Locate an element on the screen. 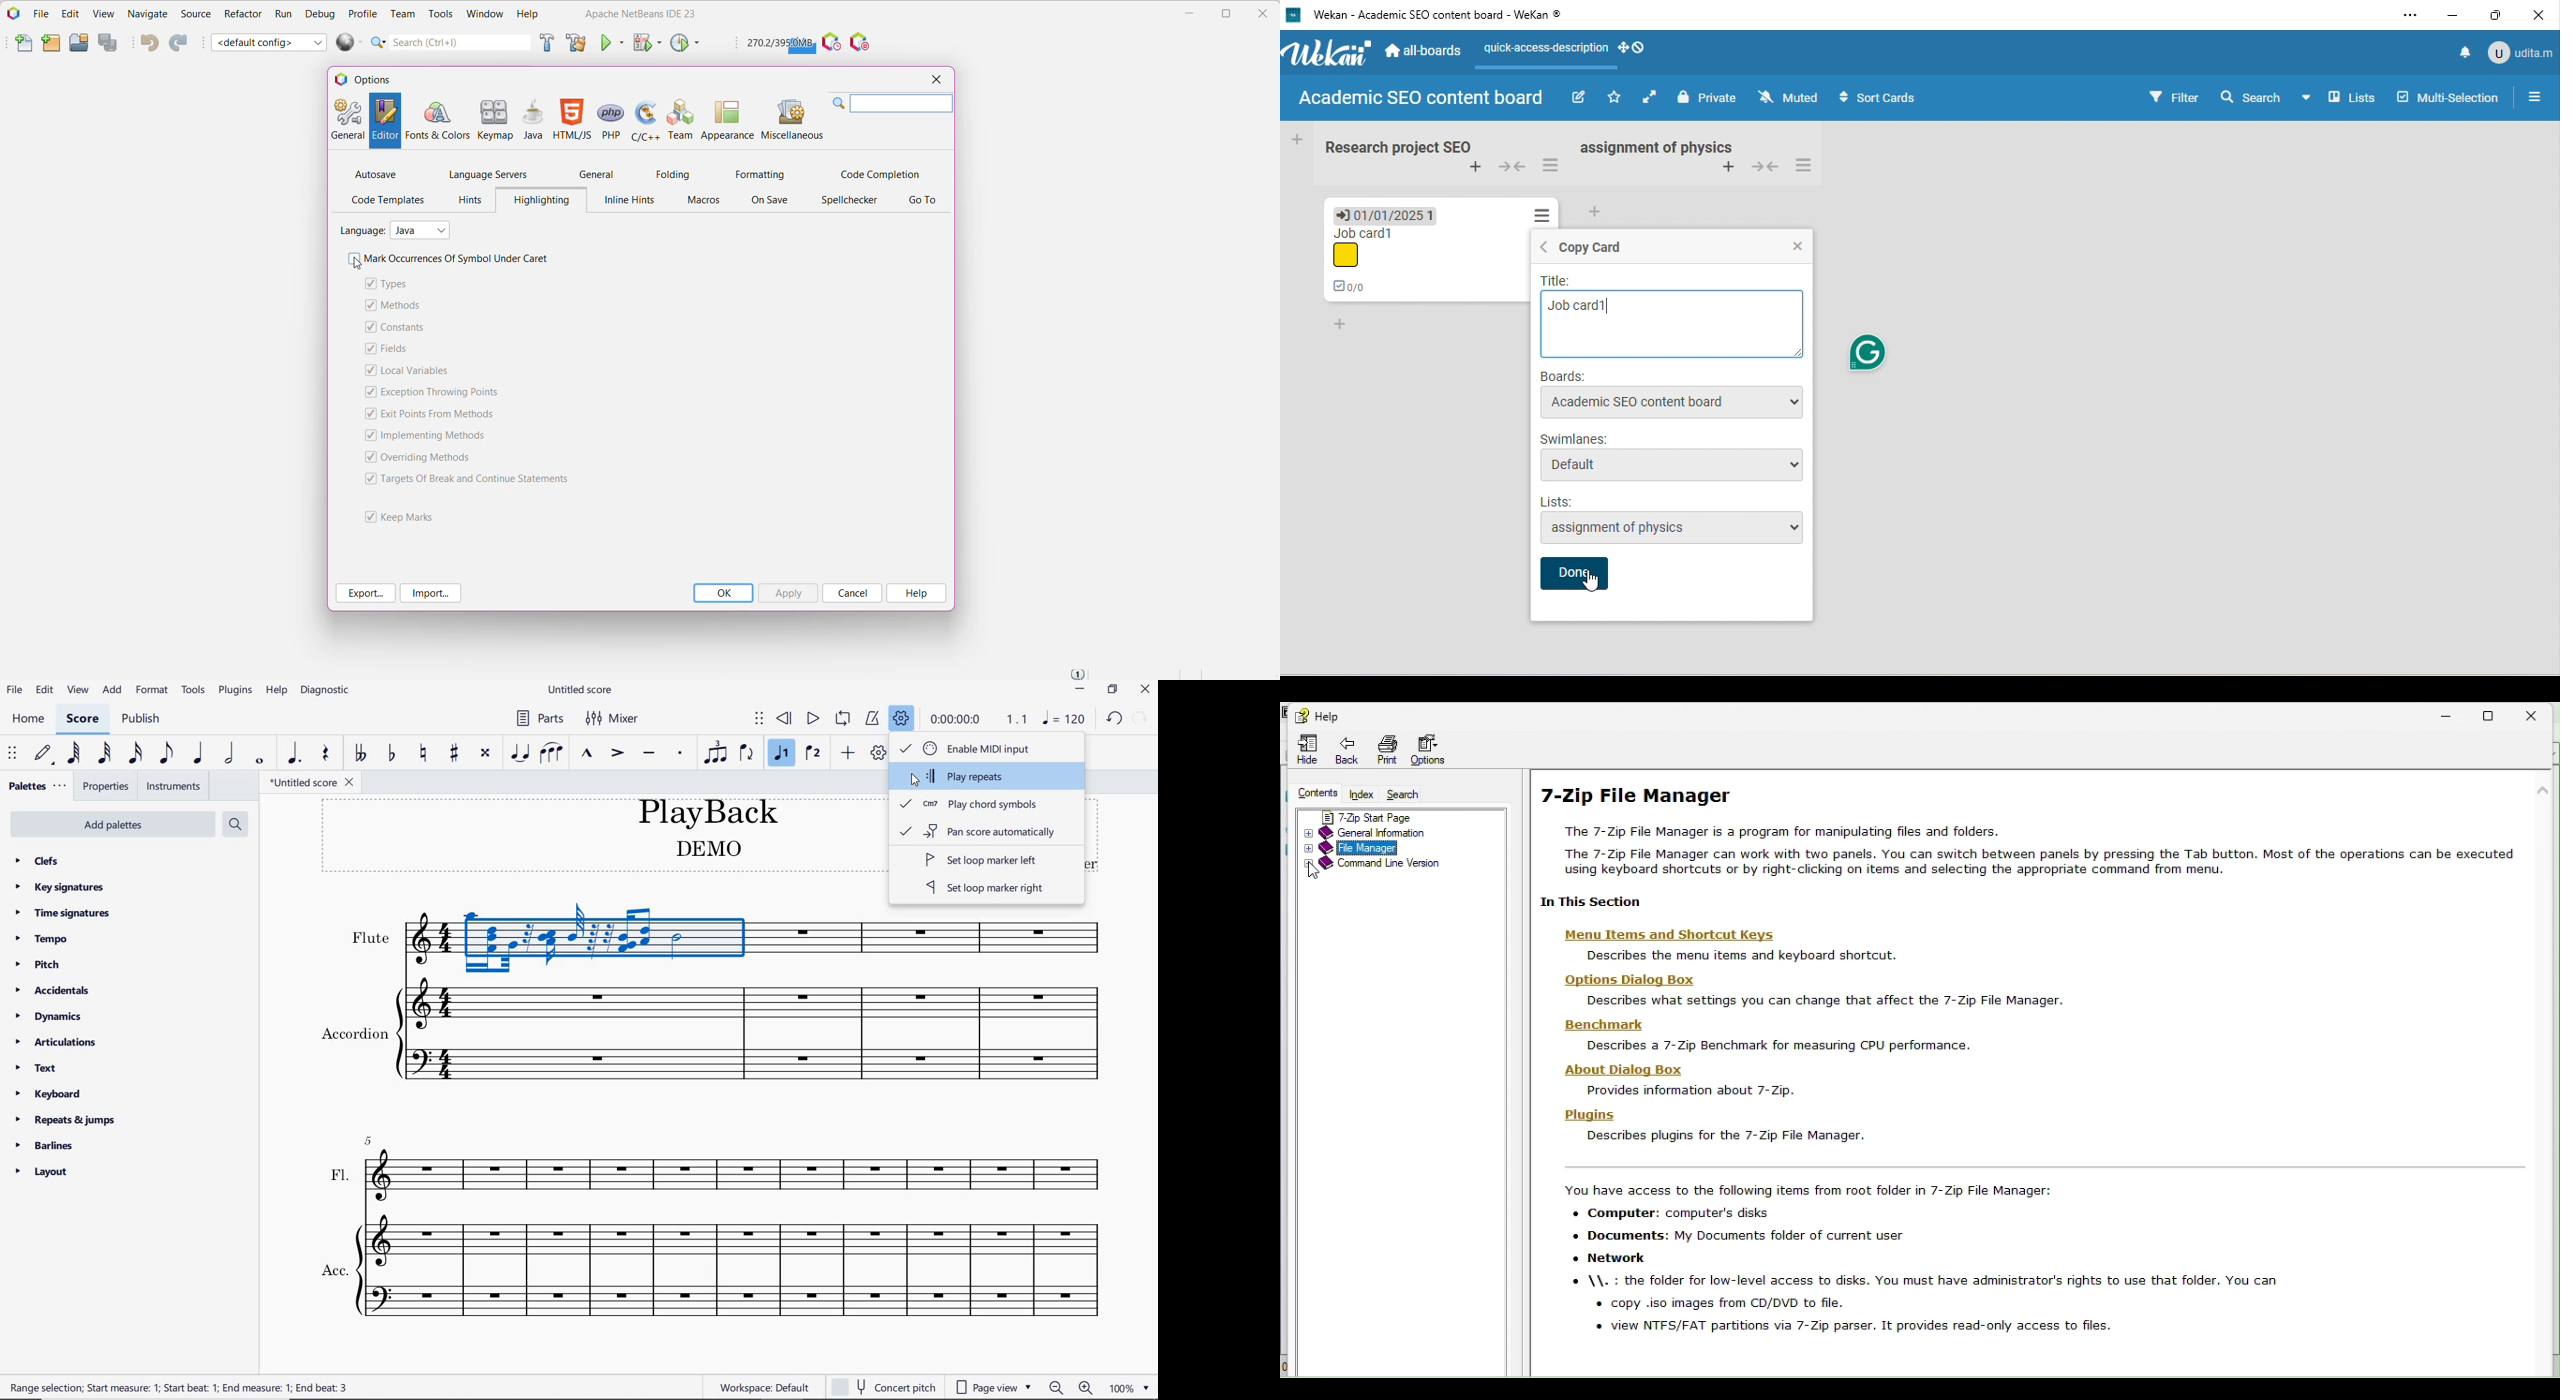 This screenshot has height=1400, width=2576. minimize is located at coordinates (2453, 13).